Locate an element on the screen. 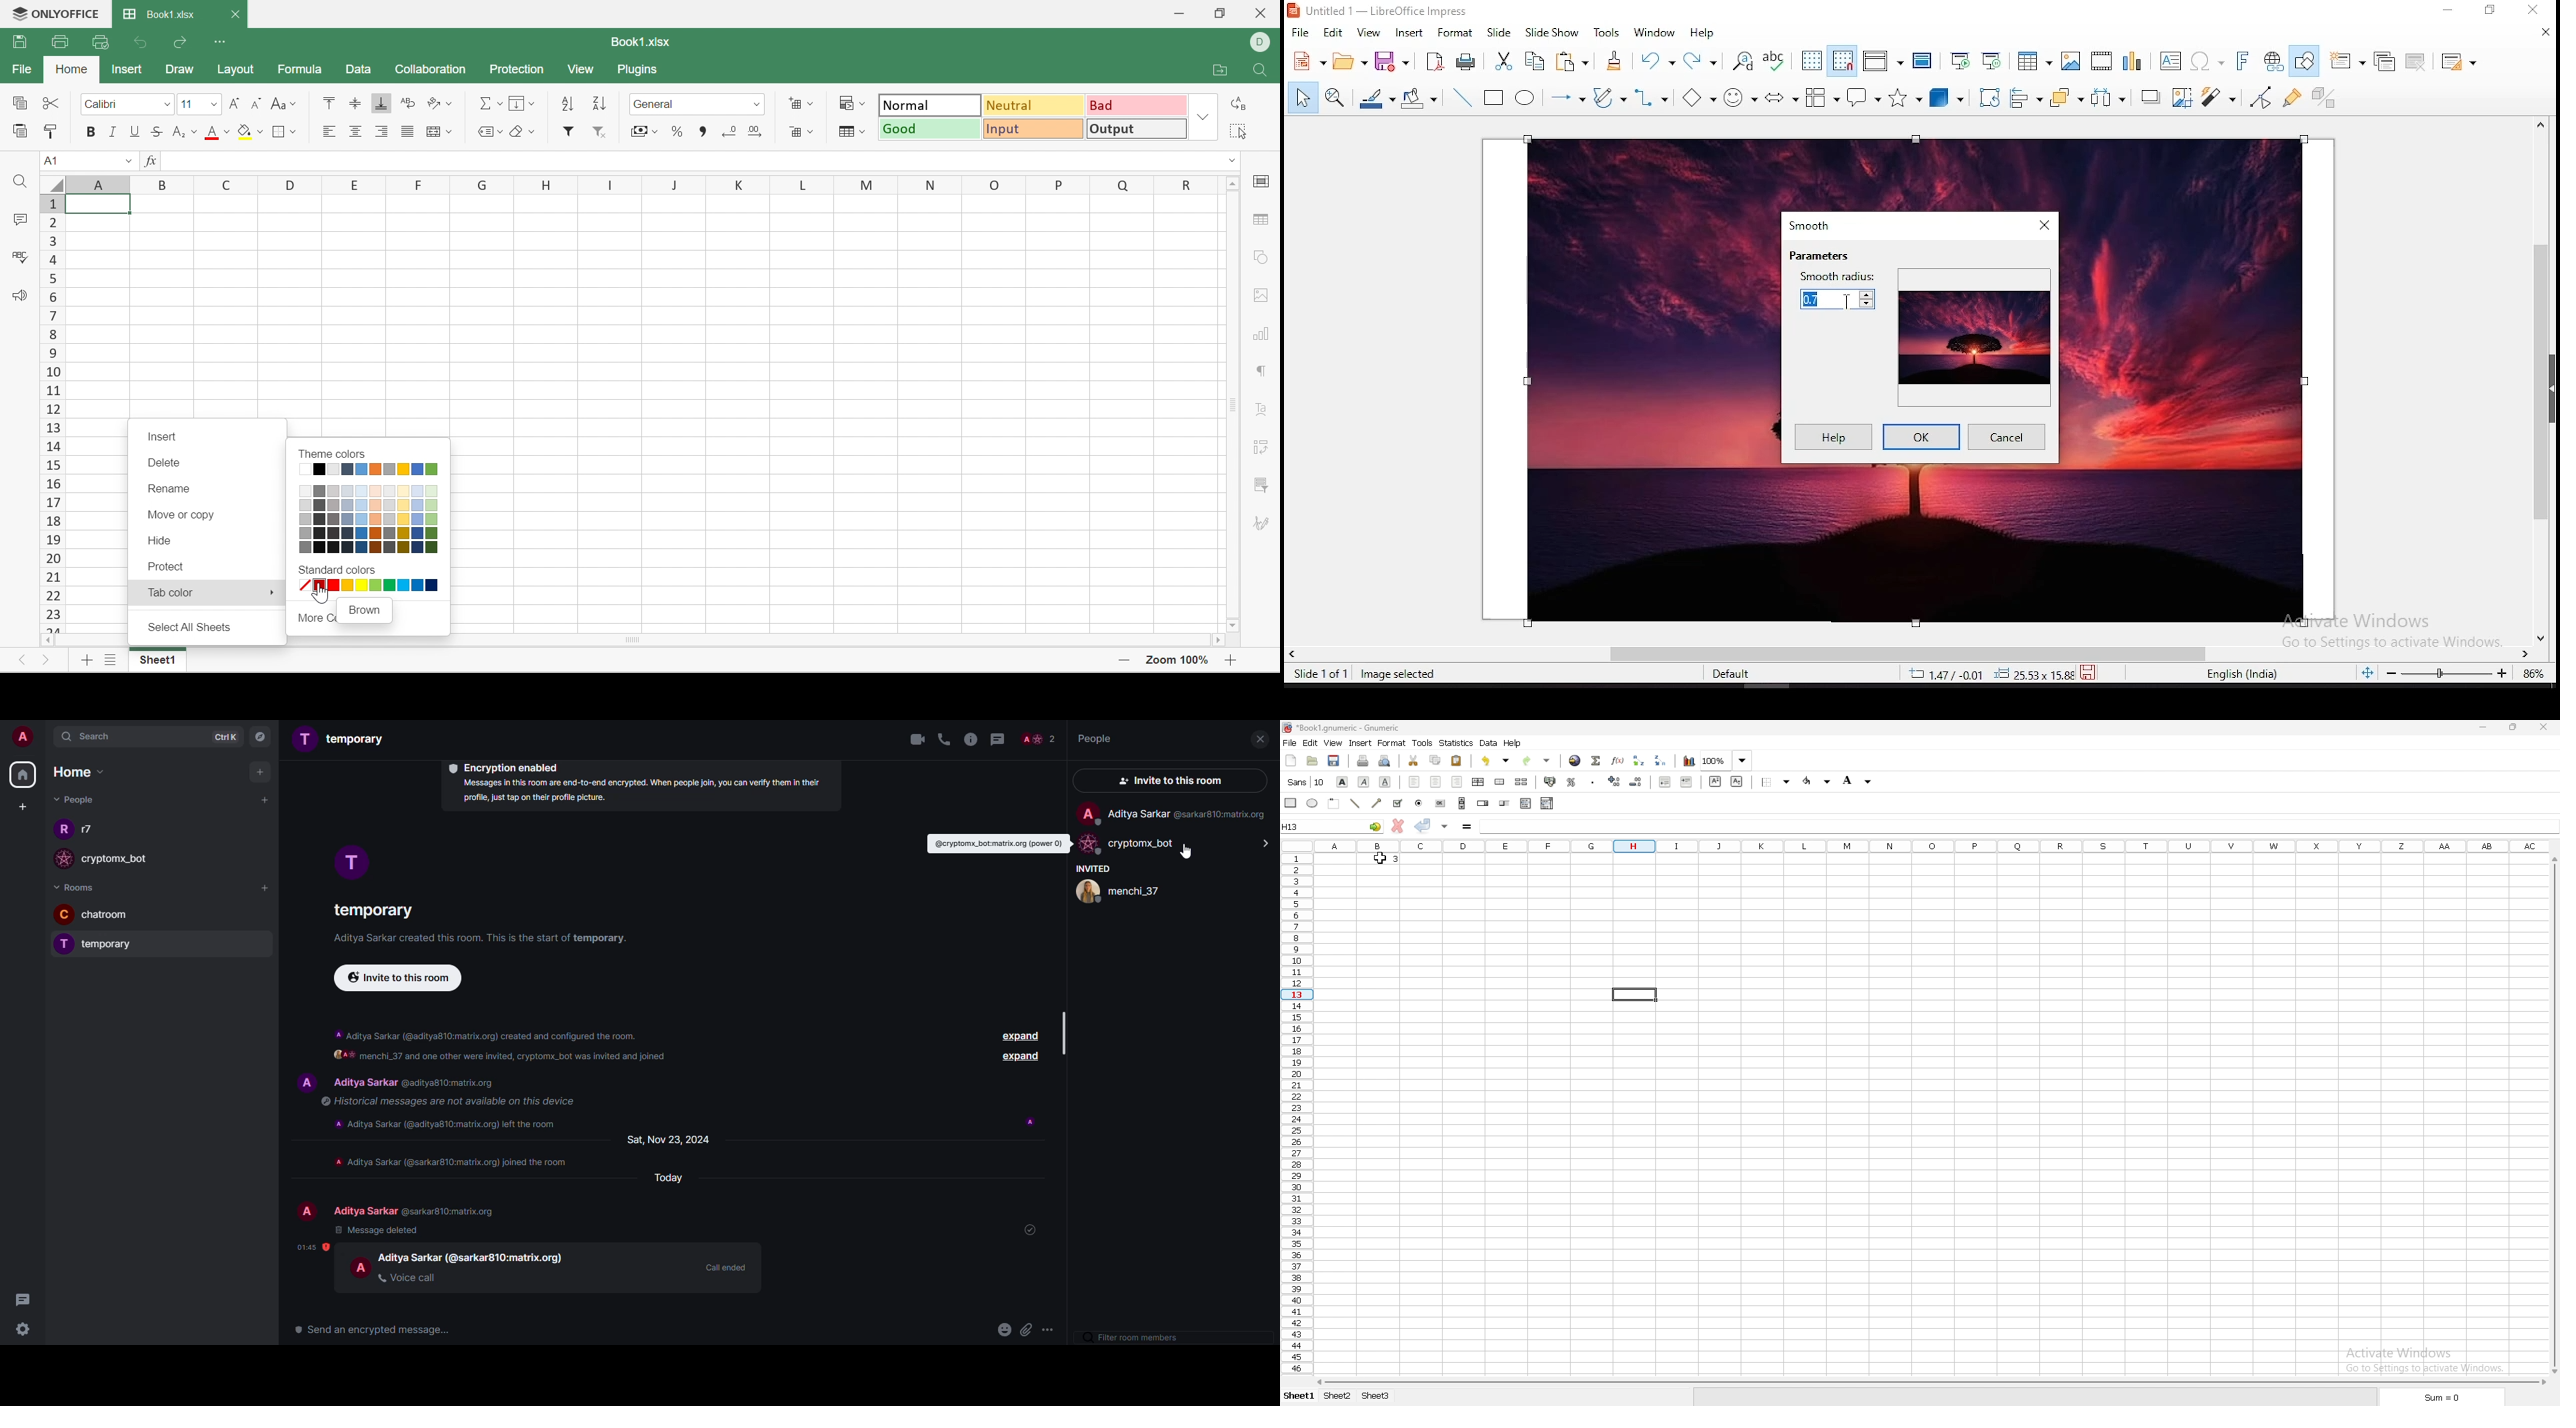  people is located at coordinates (1121, 892).